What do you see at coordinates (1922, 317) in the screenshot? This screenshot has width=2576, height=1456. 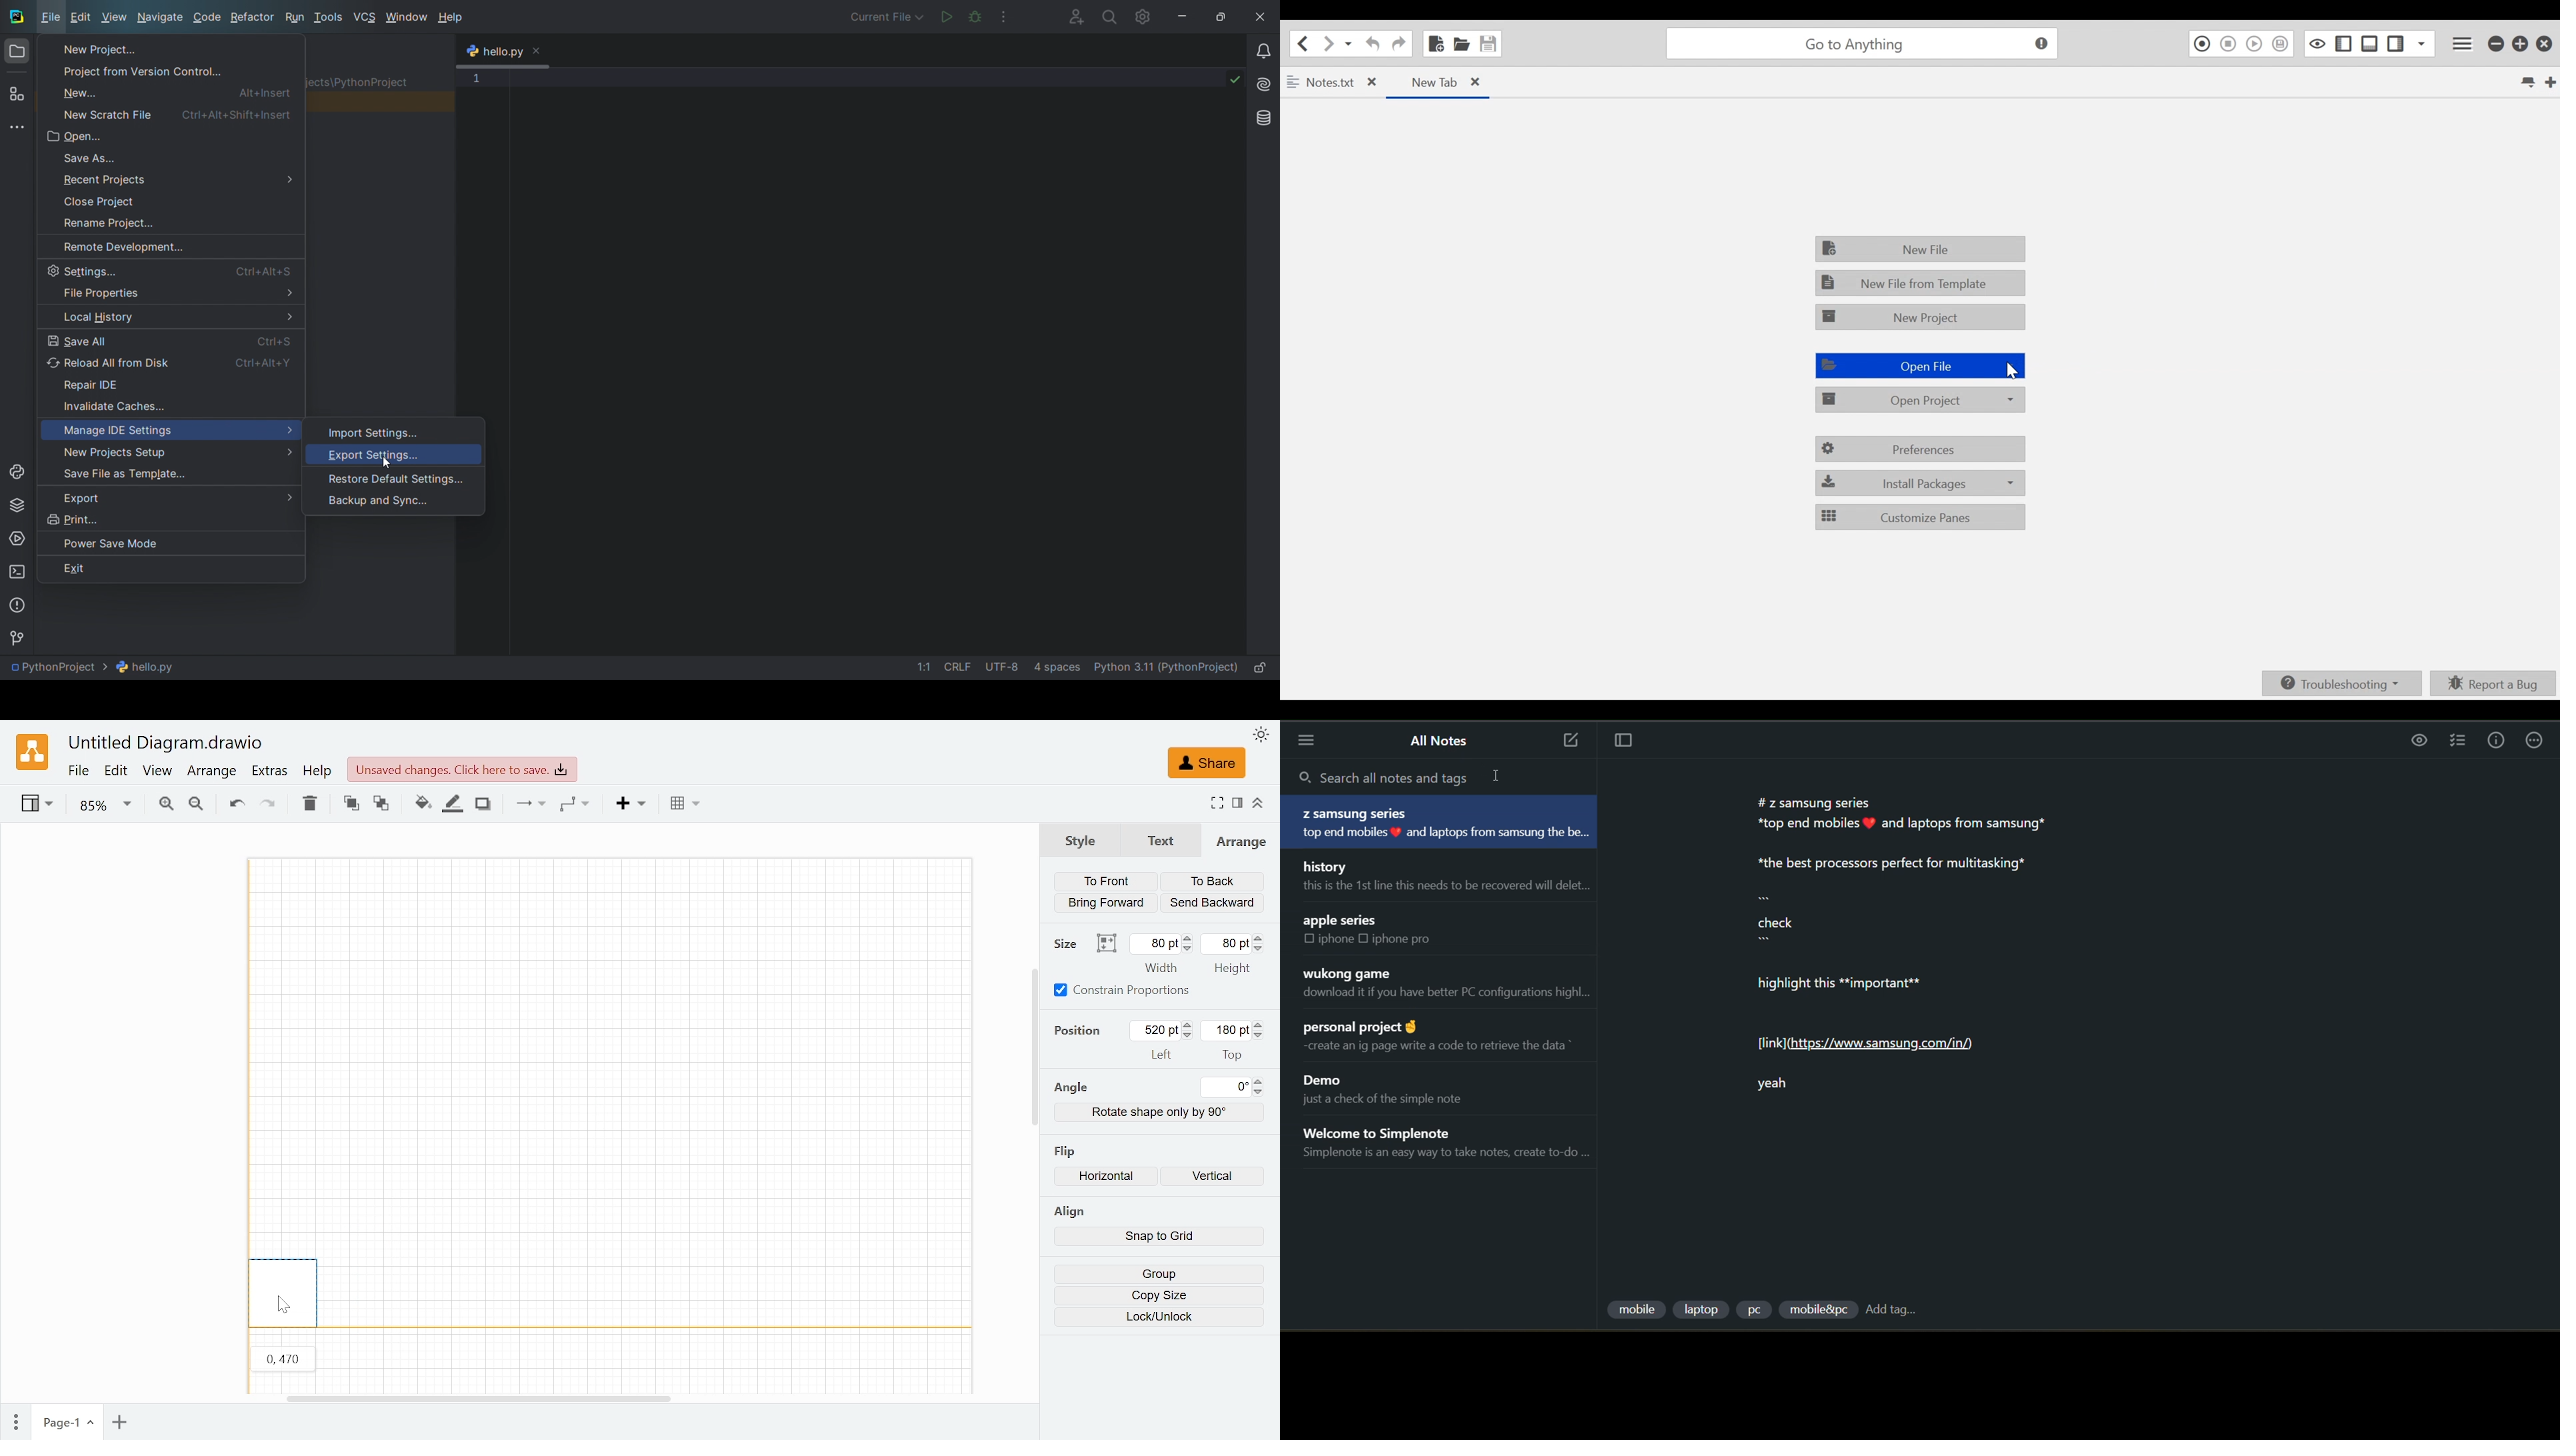 I see `New Project` at bounding box center [1922, 317].